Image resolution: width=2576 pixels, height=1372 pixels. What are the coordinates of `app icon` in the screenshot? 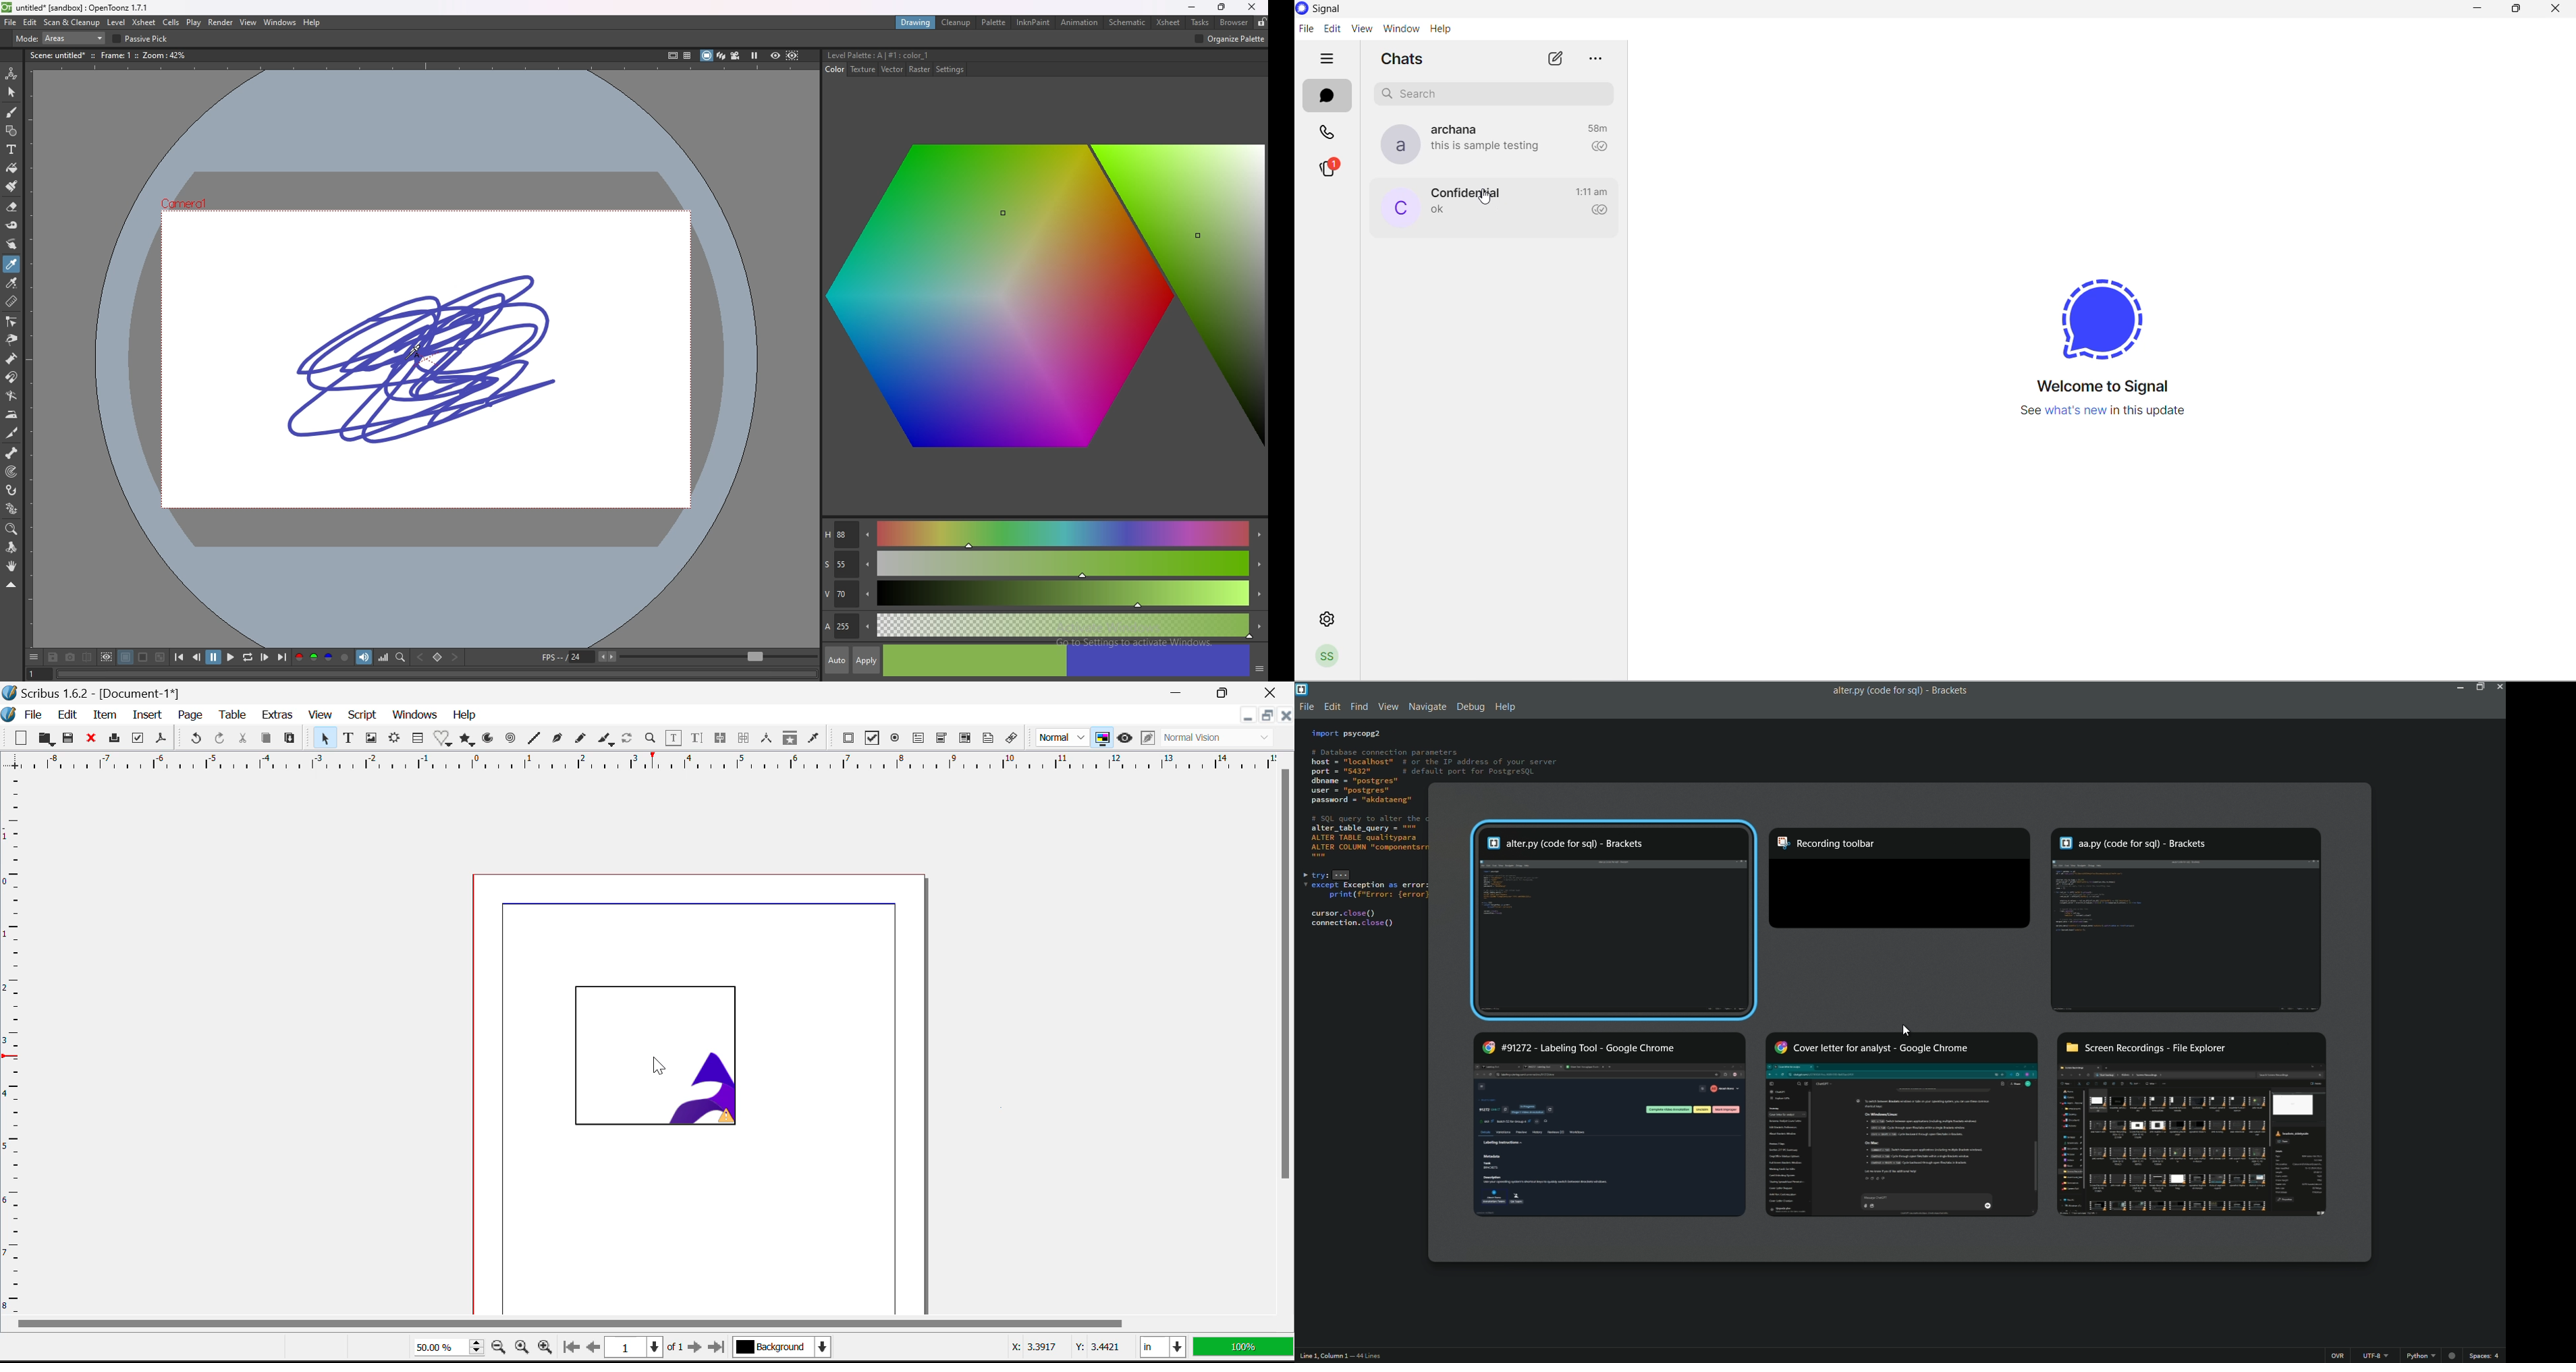 It's located at (1302, 689).